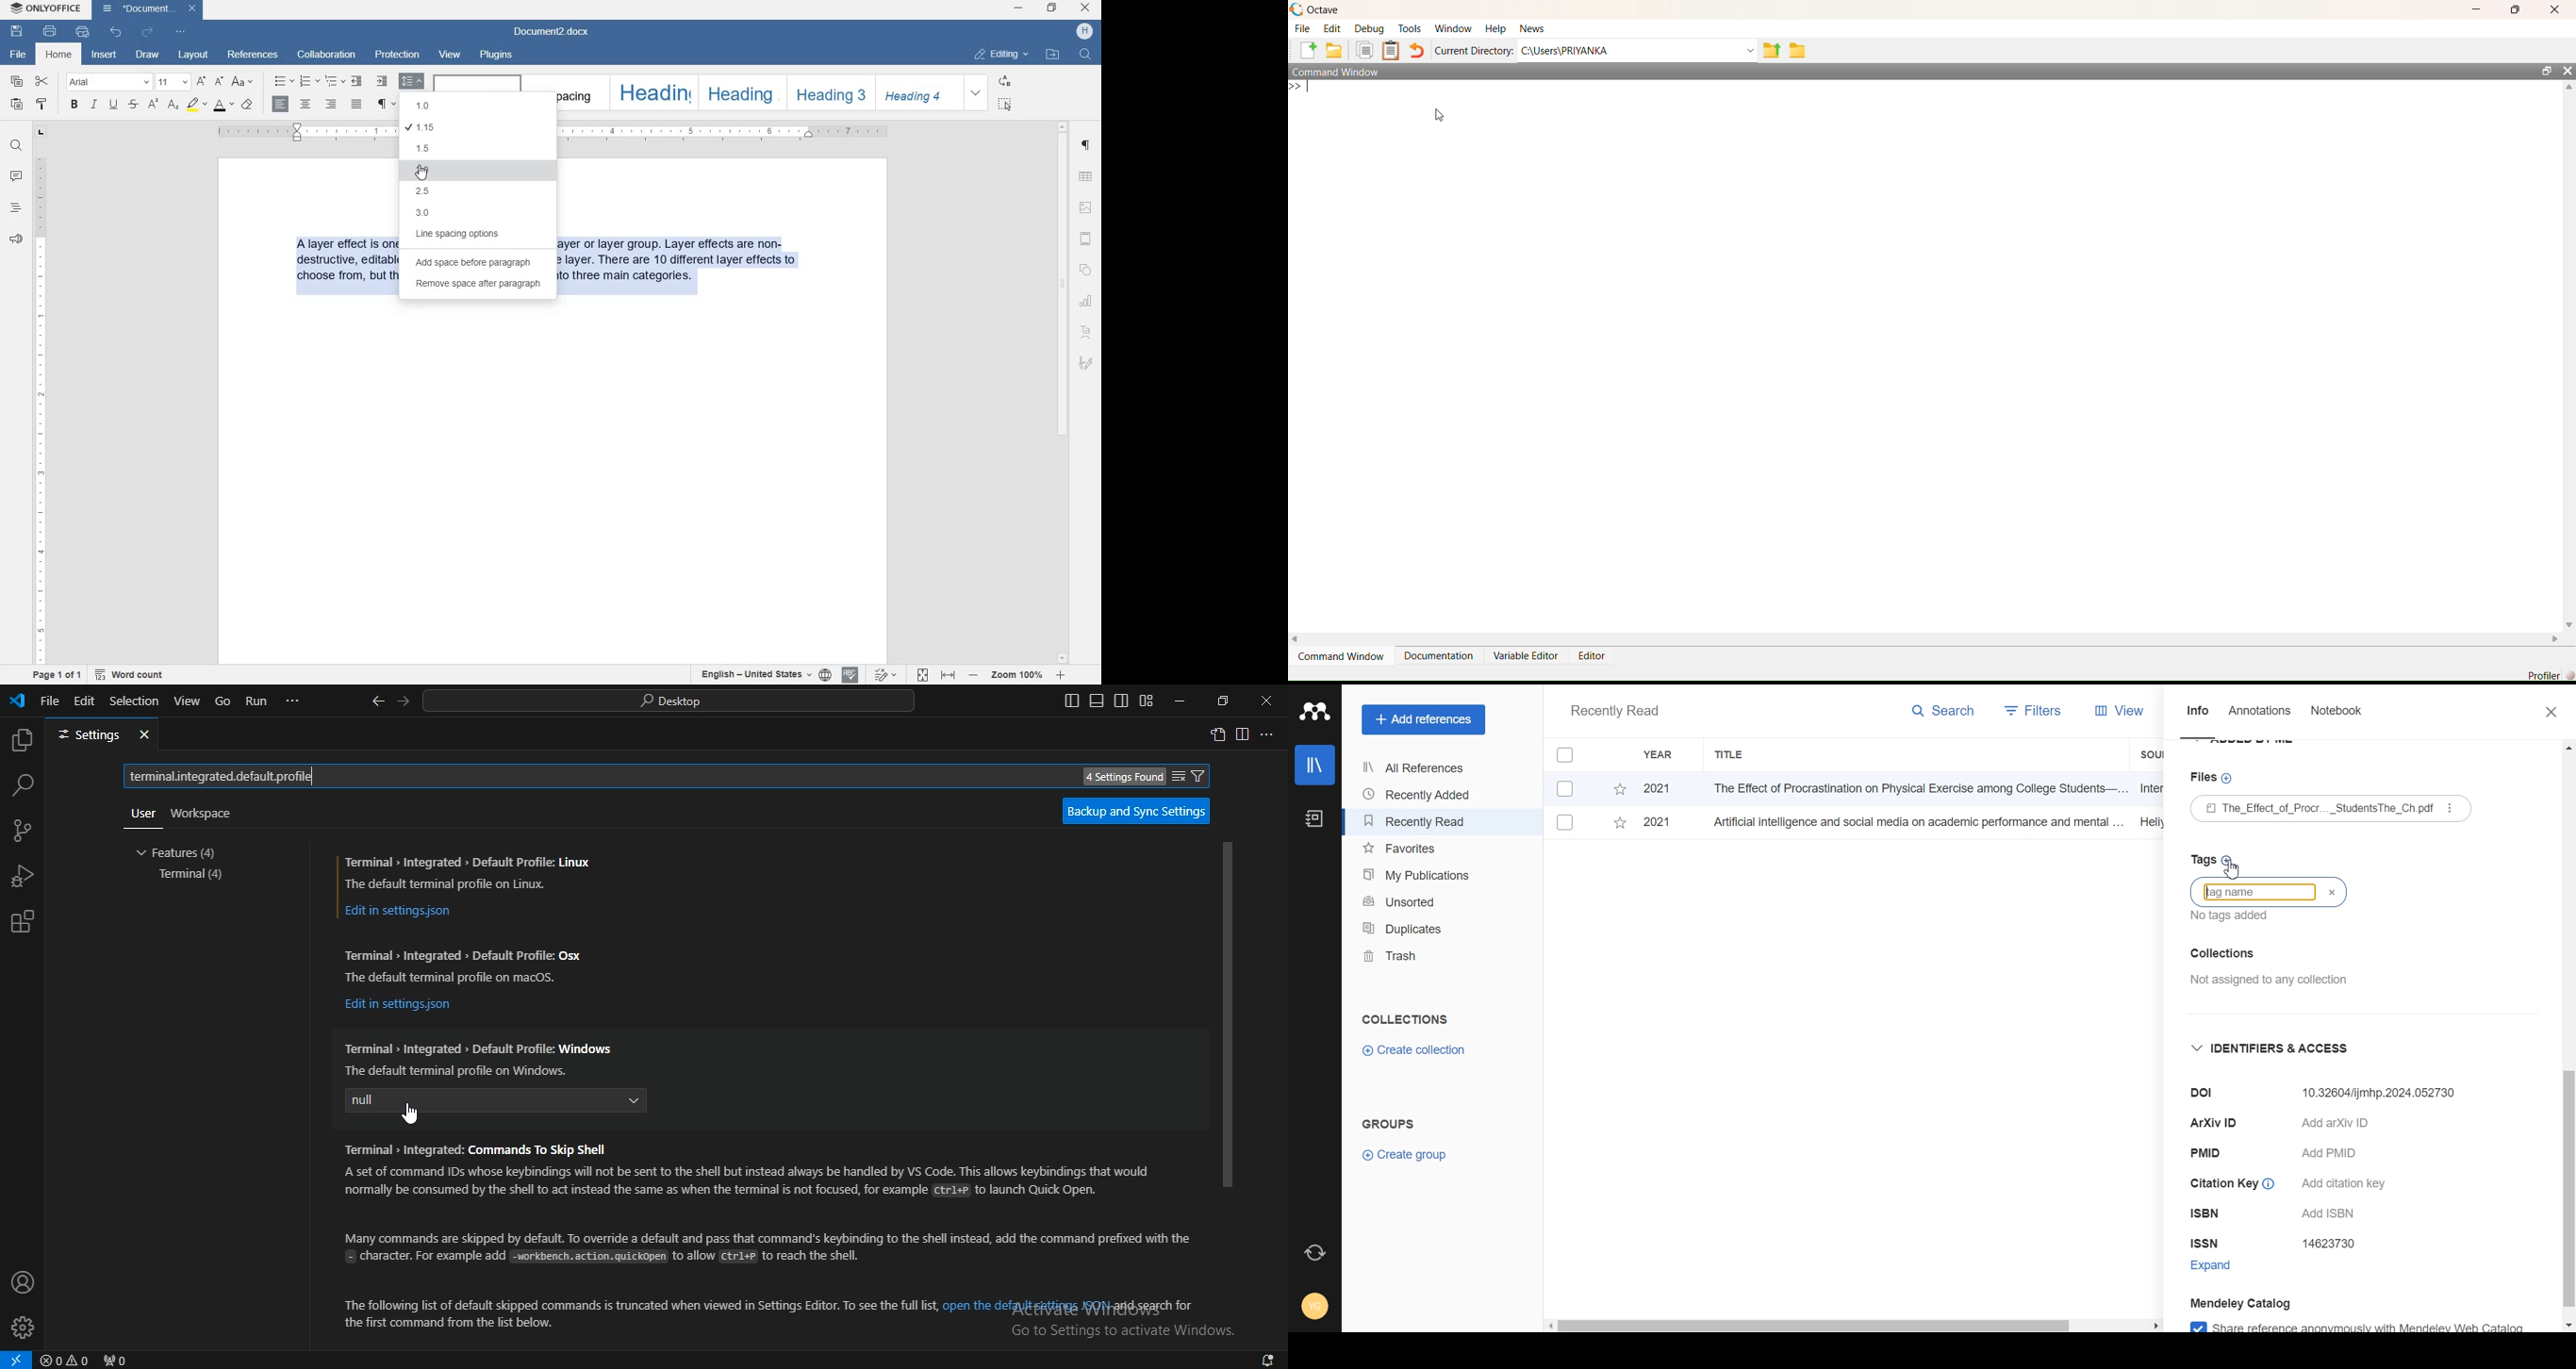  Describe the element at coordinates (919, 93) in the screenshot. I see `heading 4` at that location.